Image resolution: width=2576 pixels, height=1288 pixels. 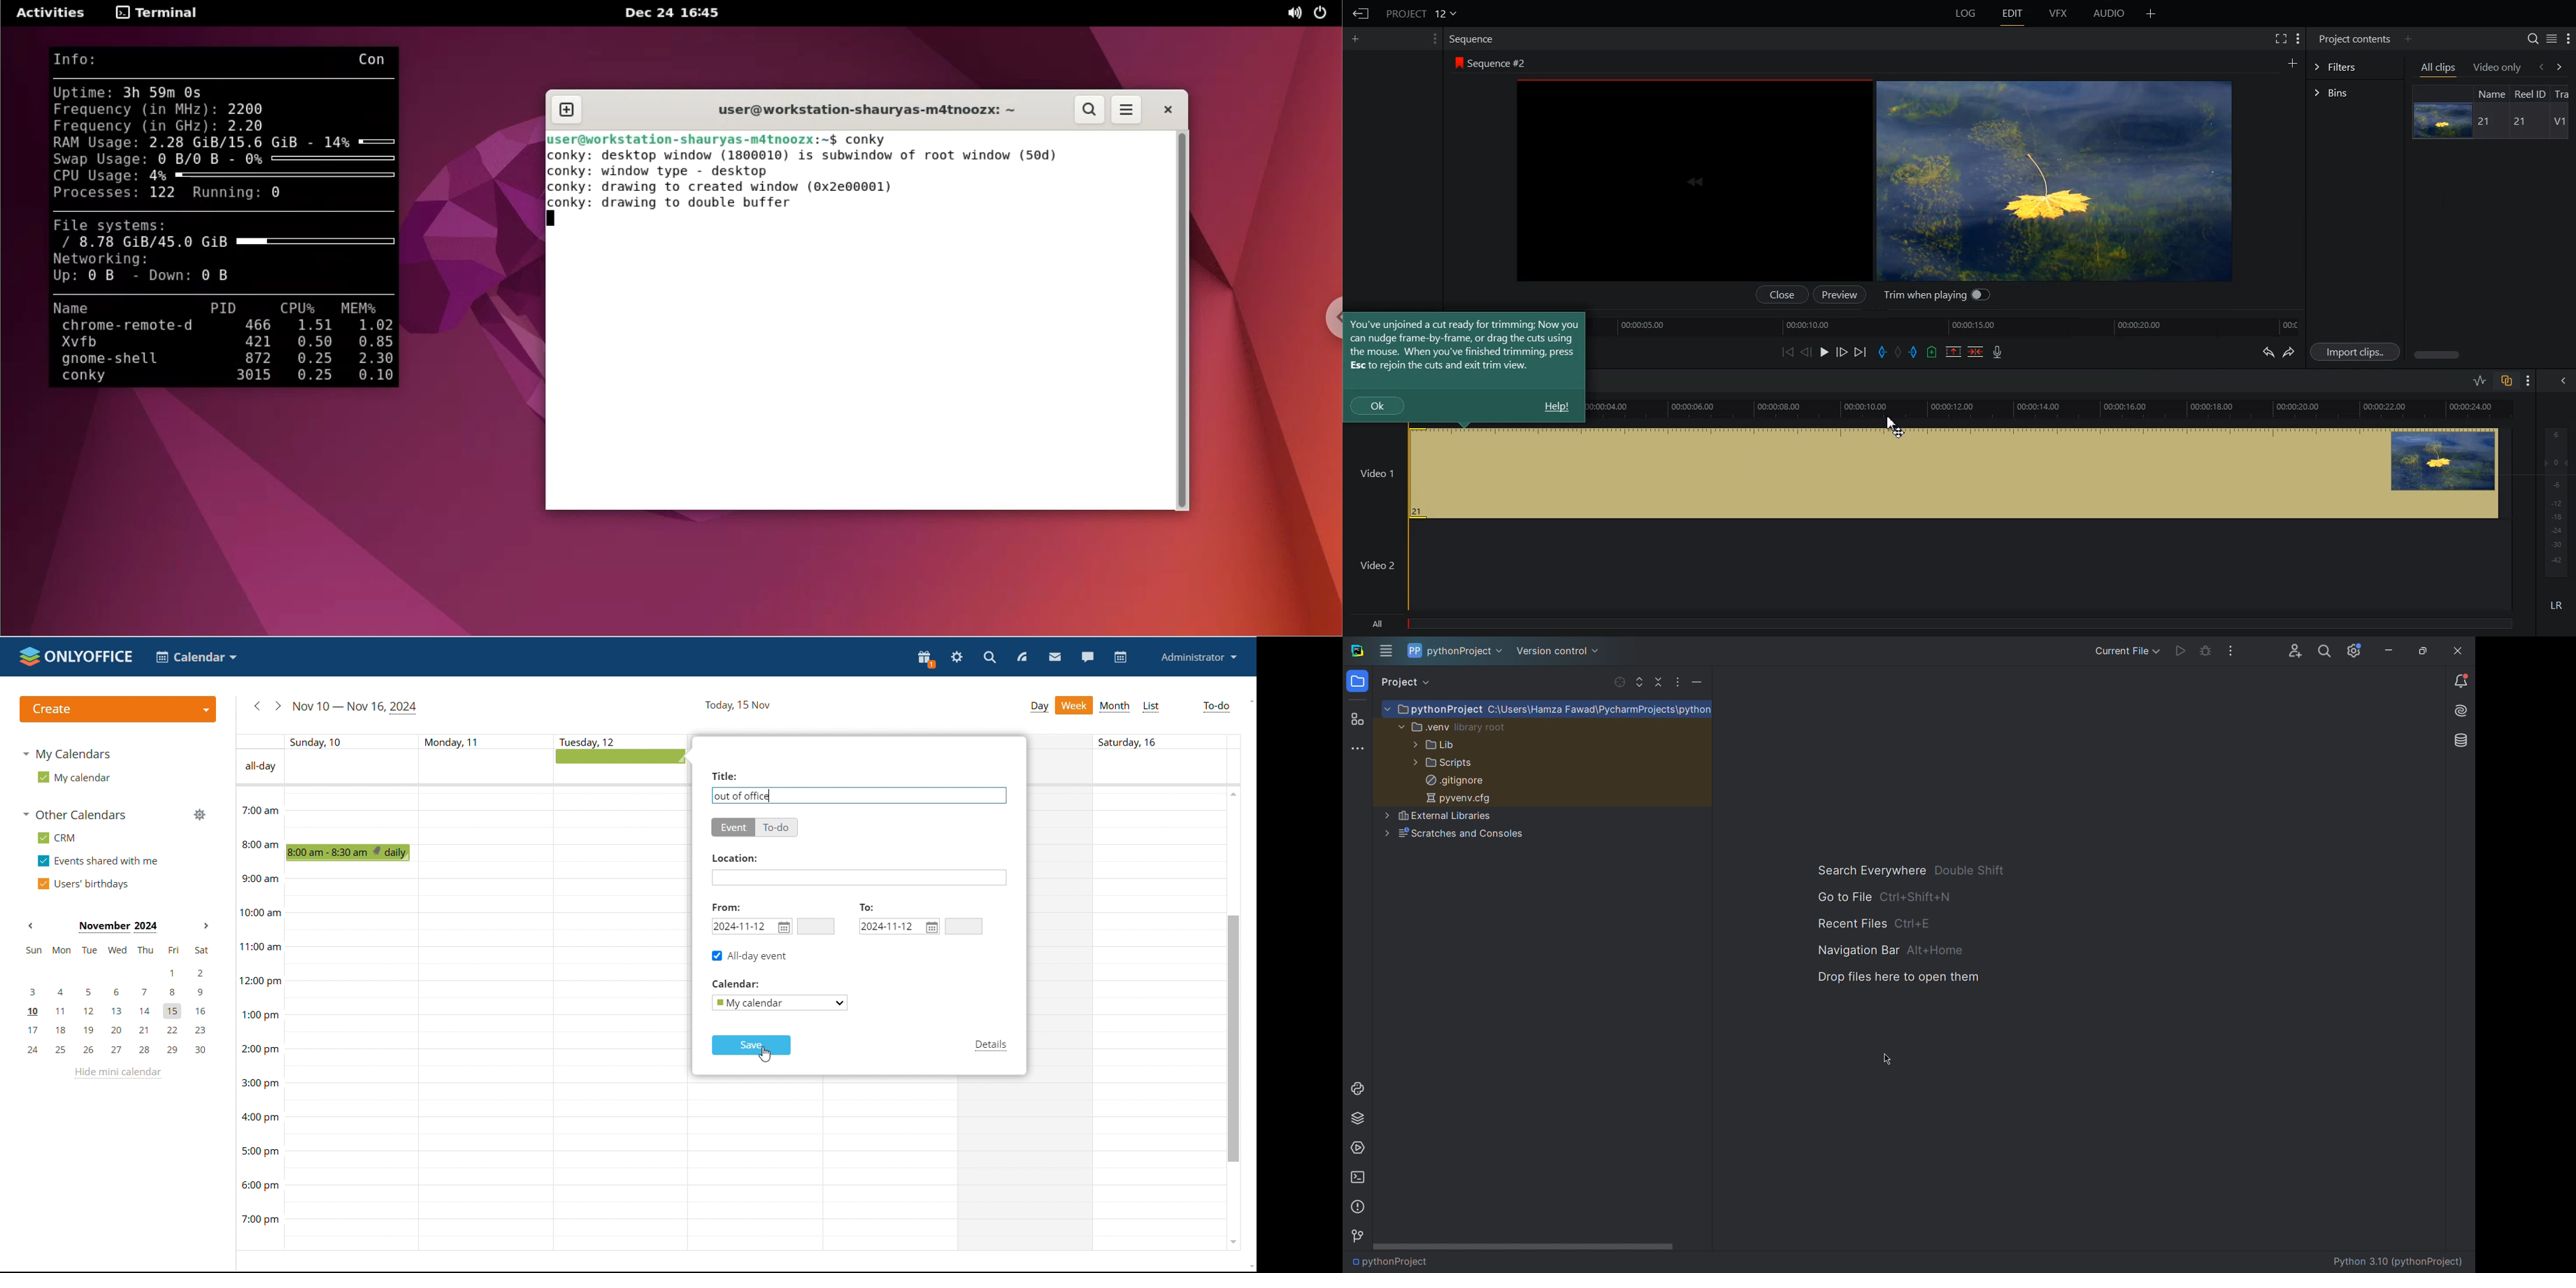 I want to click on All clips, so click(x=2440, y=68).